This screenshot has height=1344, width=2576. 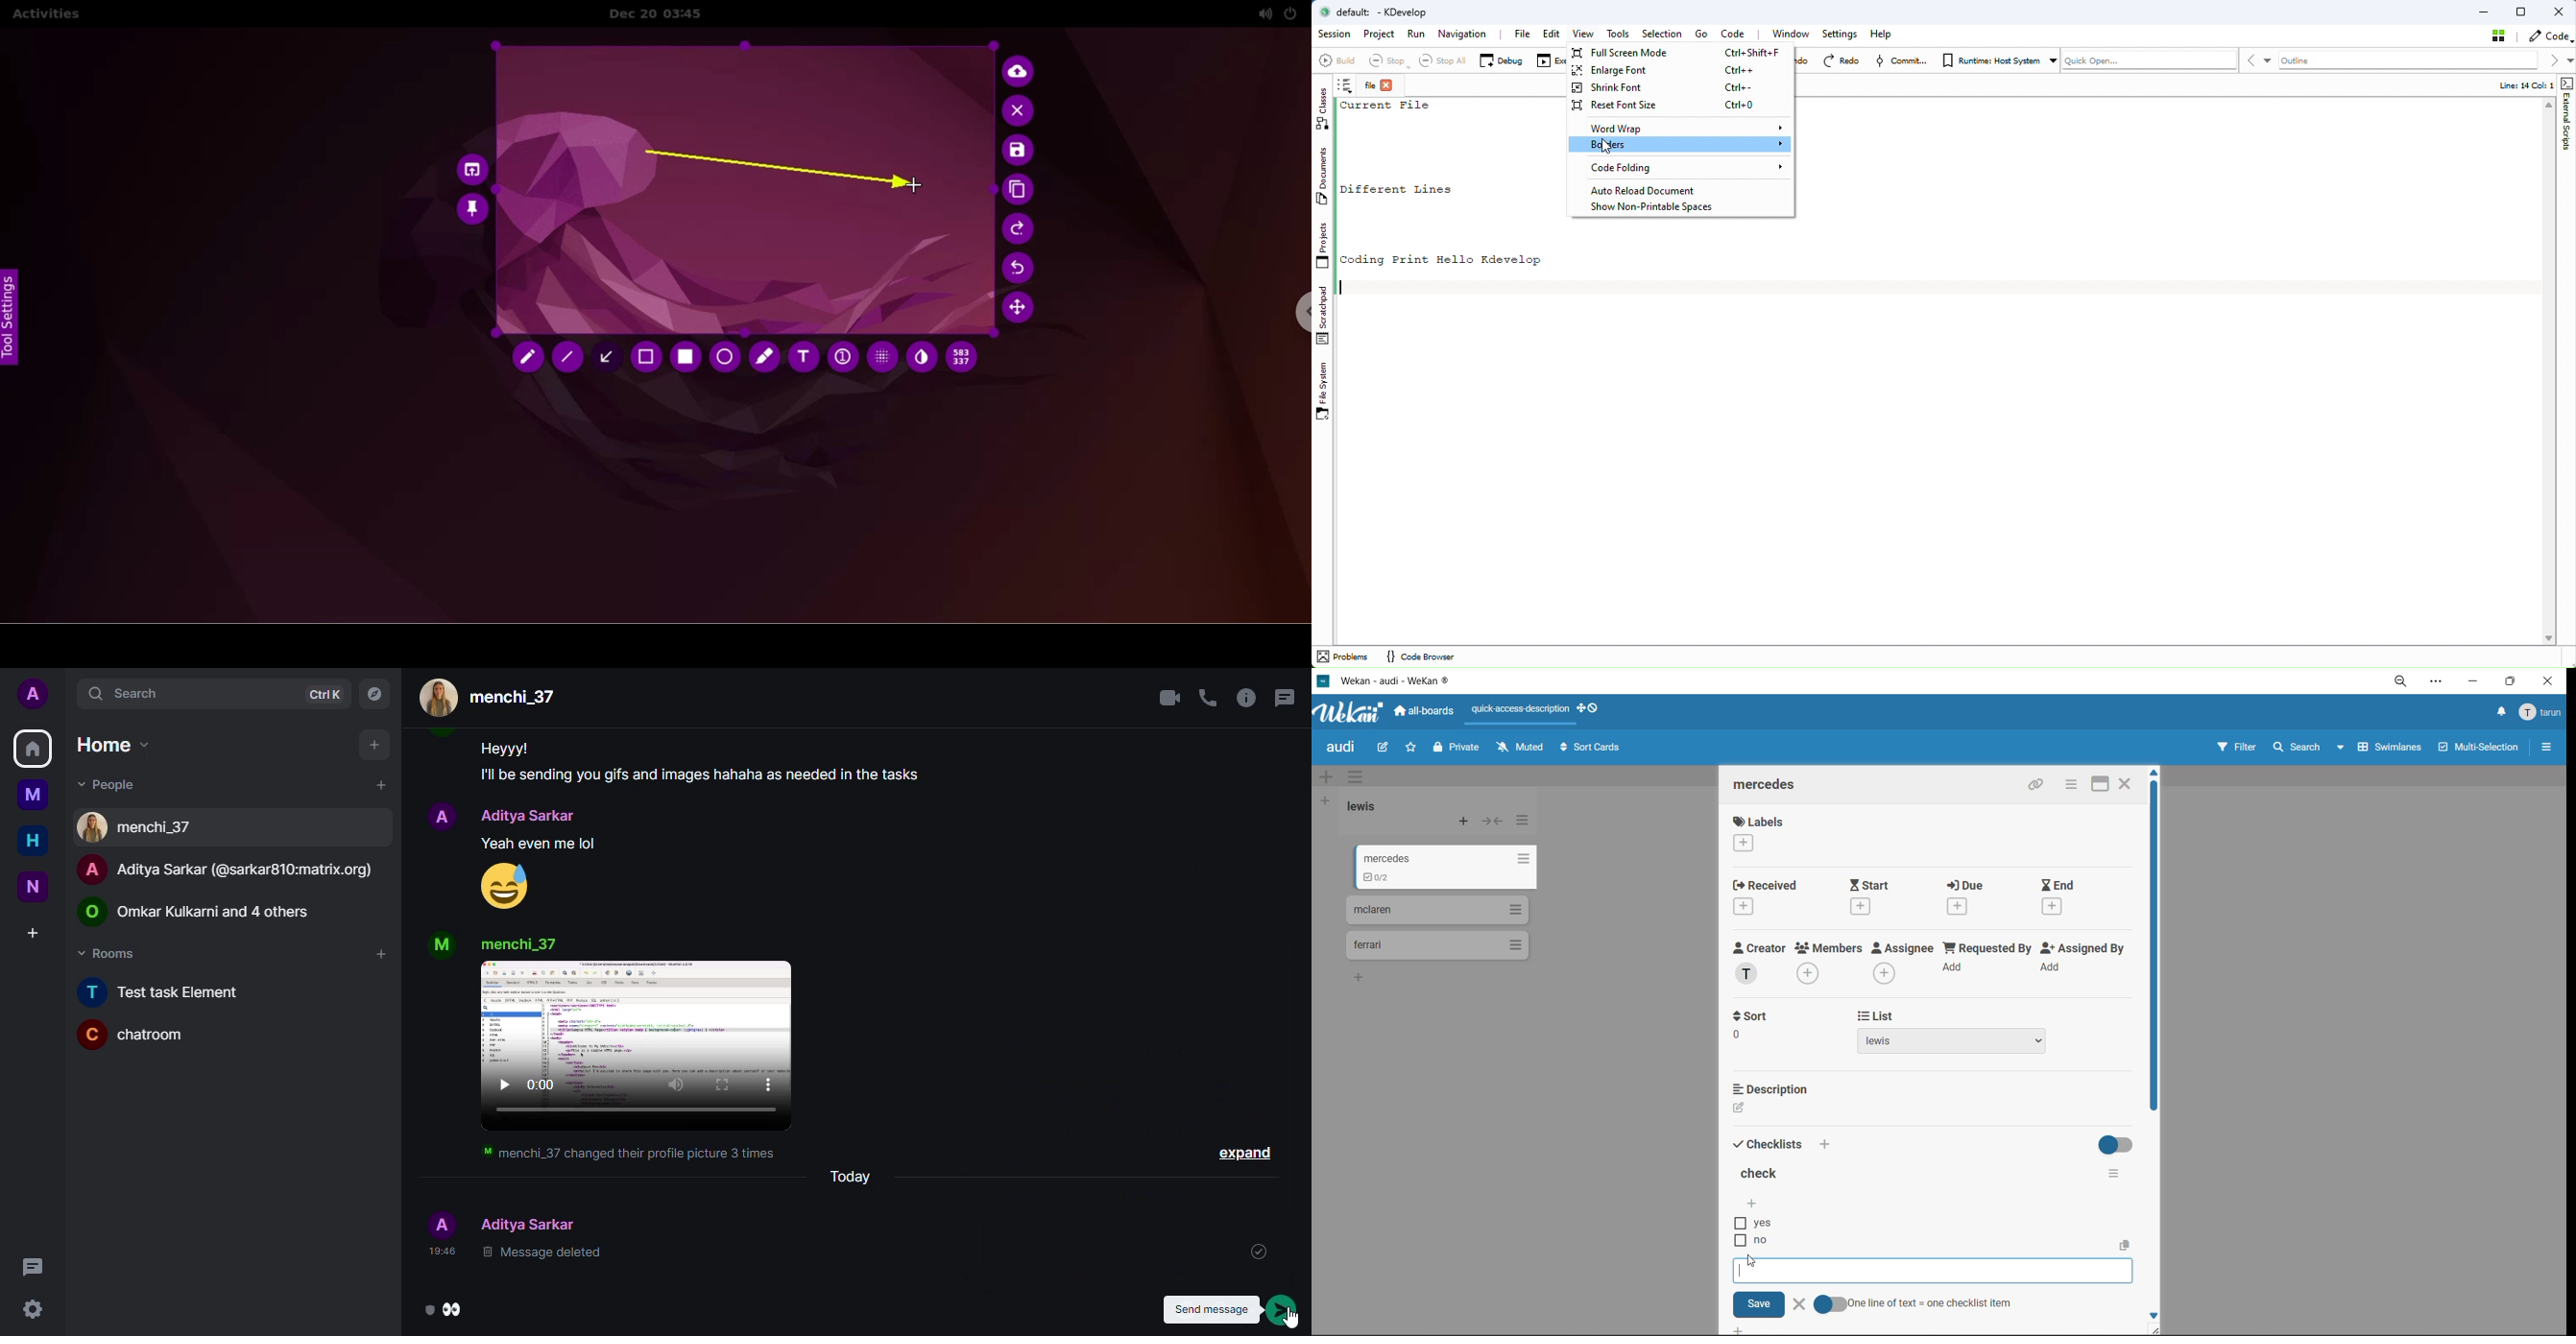 What do you see at coordinates (1361, 977) in the screenshot?
I see `Add card to bottom of the list` at bounding box center [1361, 977].